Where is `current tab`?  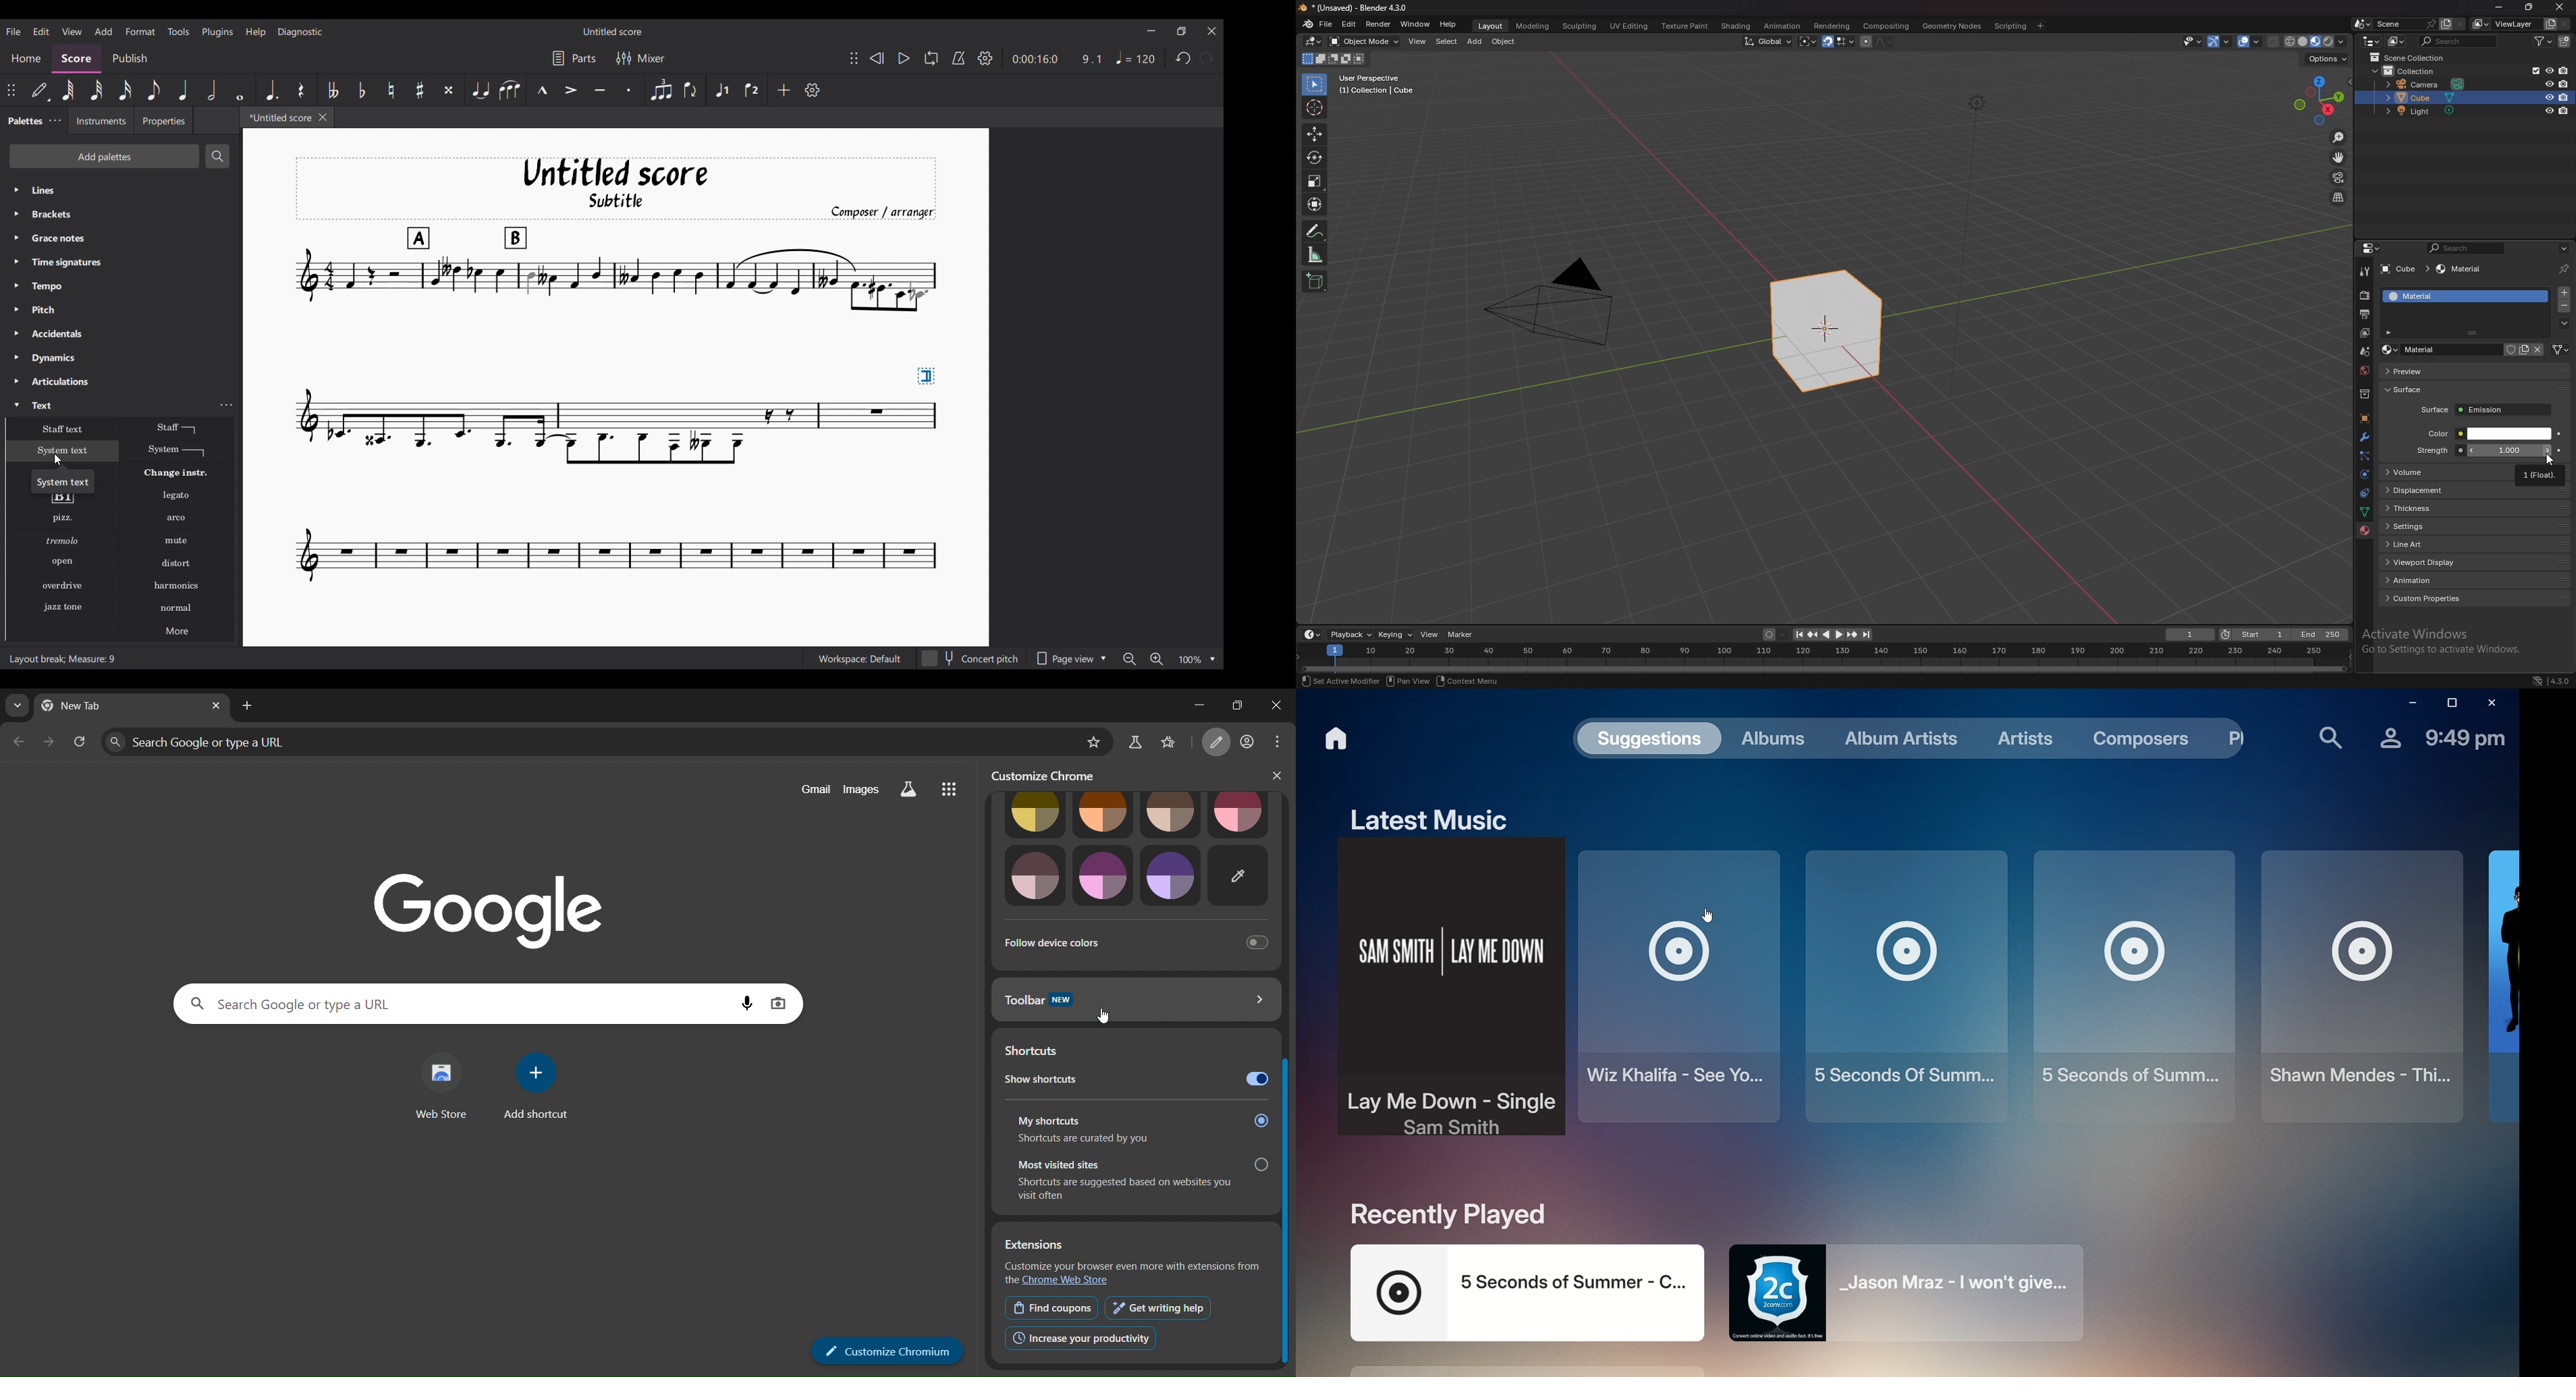
current tab is located at coordinates (97, 707).